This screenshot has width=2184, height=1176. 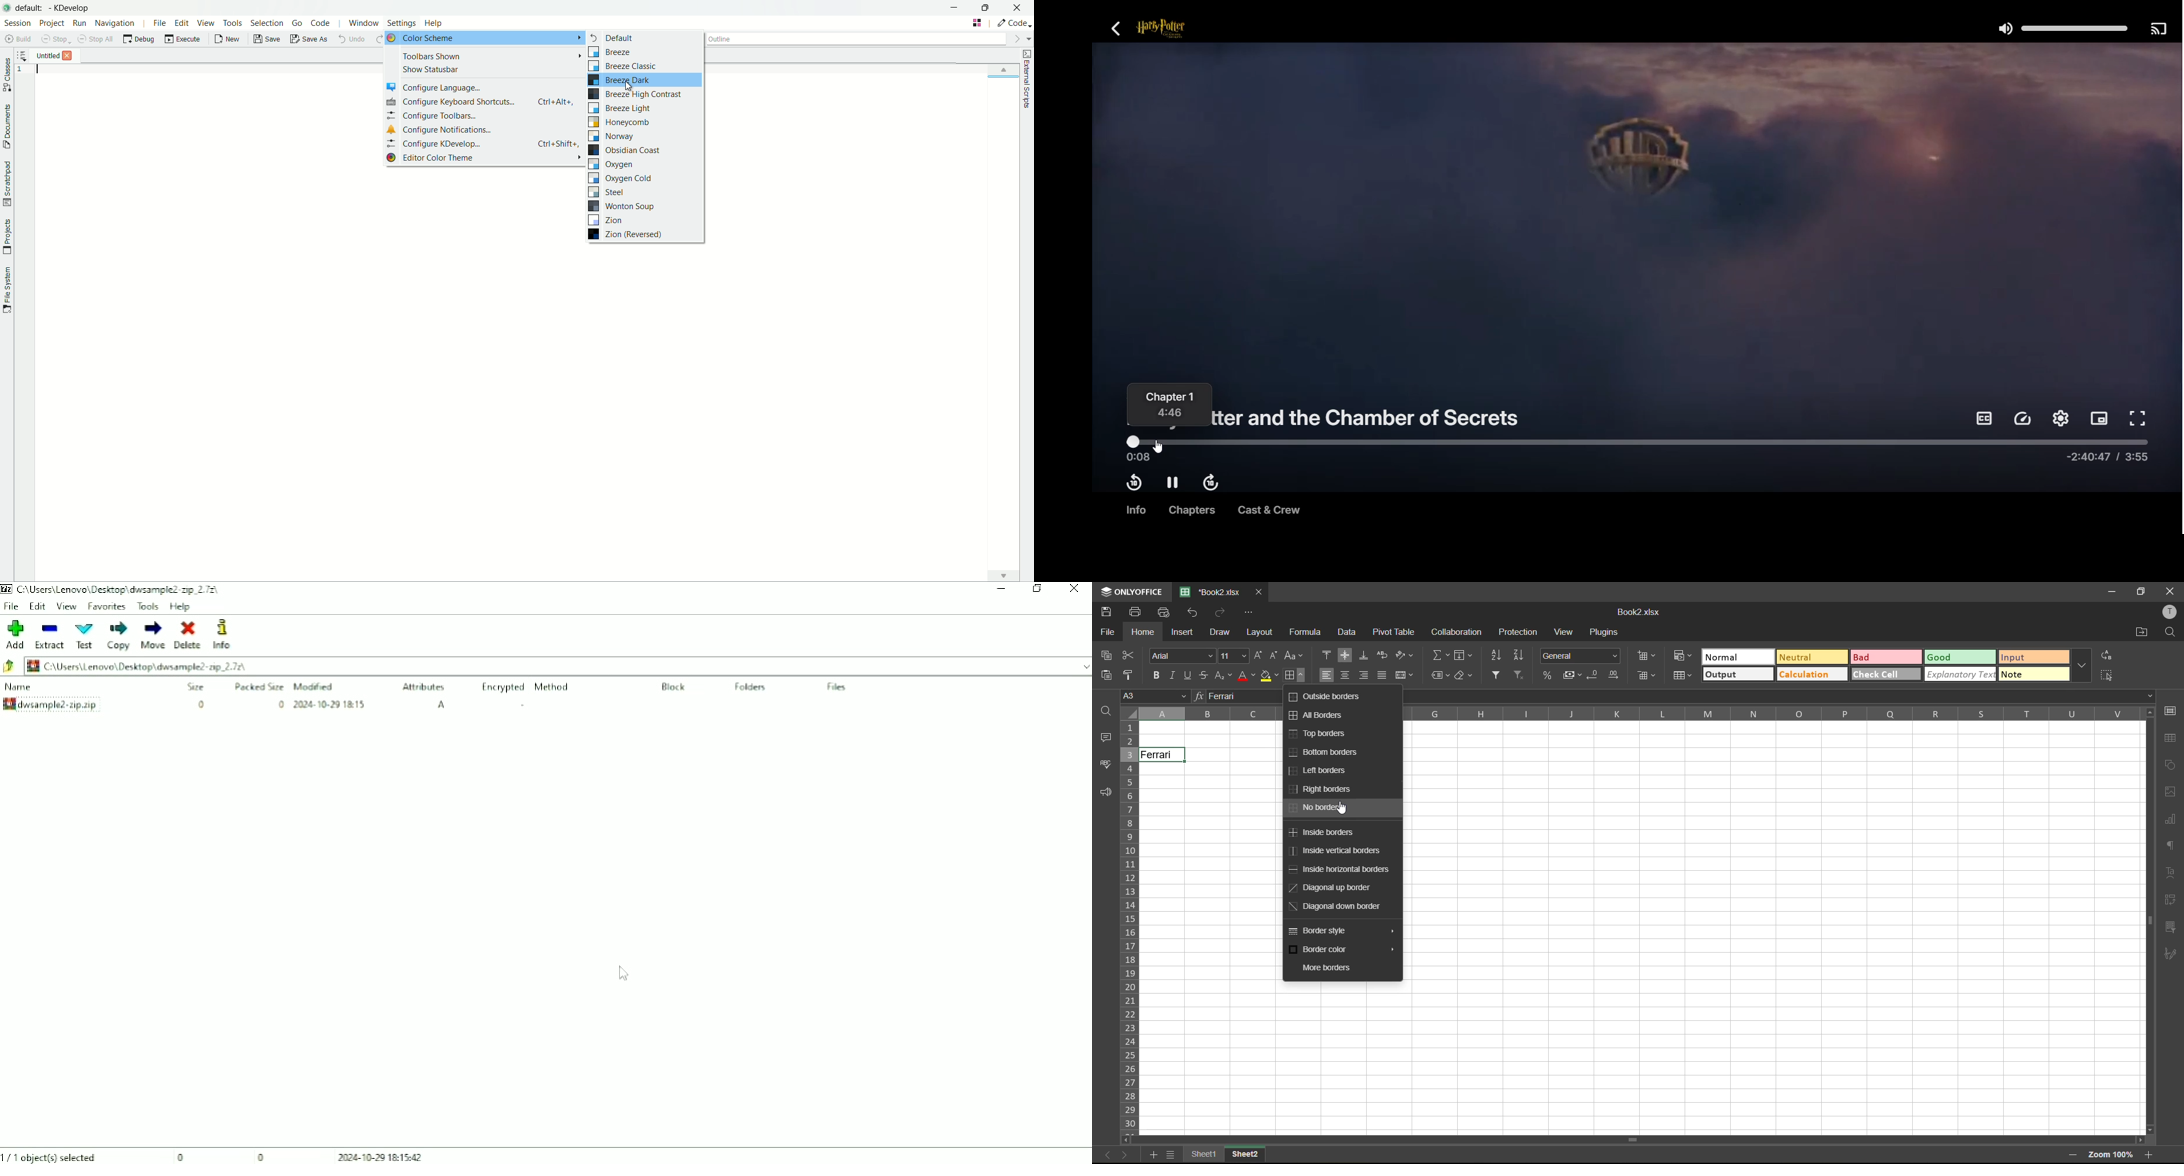 What do you see at coordinates (1128, 1140) in the screenshot?
I see `scroll left` at bounding box center [1128, 1140].